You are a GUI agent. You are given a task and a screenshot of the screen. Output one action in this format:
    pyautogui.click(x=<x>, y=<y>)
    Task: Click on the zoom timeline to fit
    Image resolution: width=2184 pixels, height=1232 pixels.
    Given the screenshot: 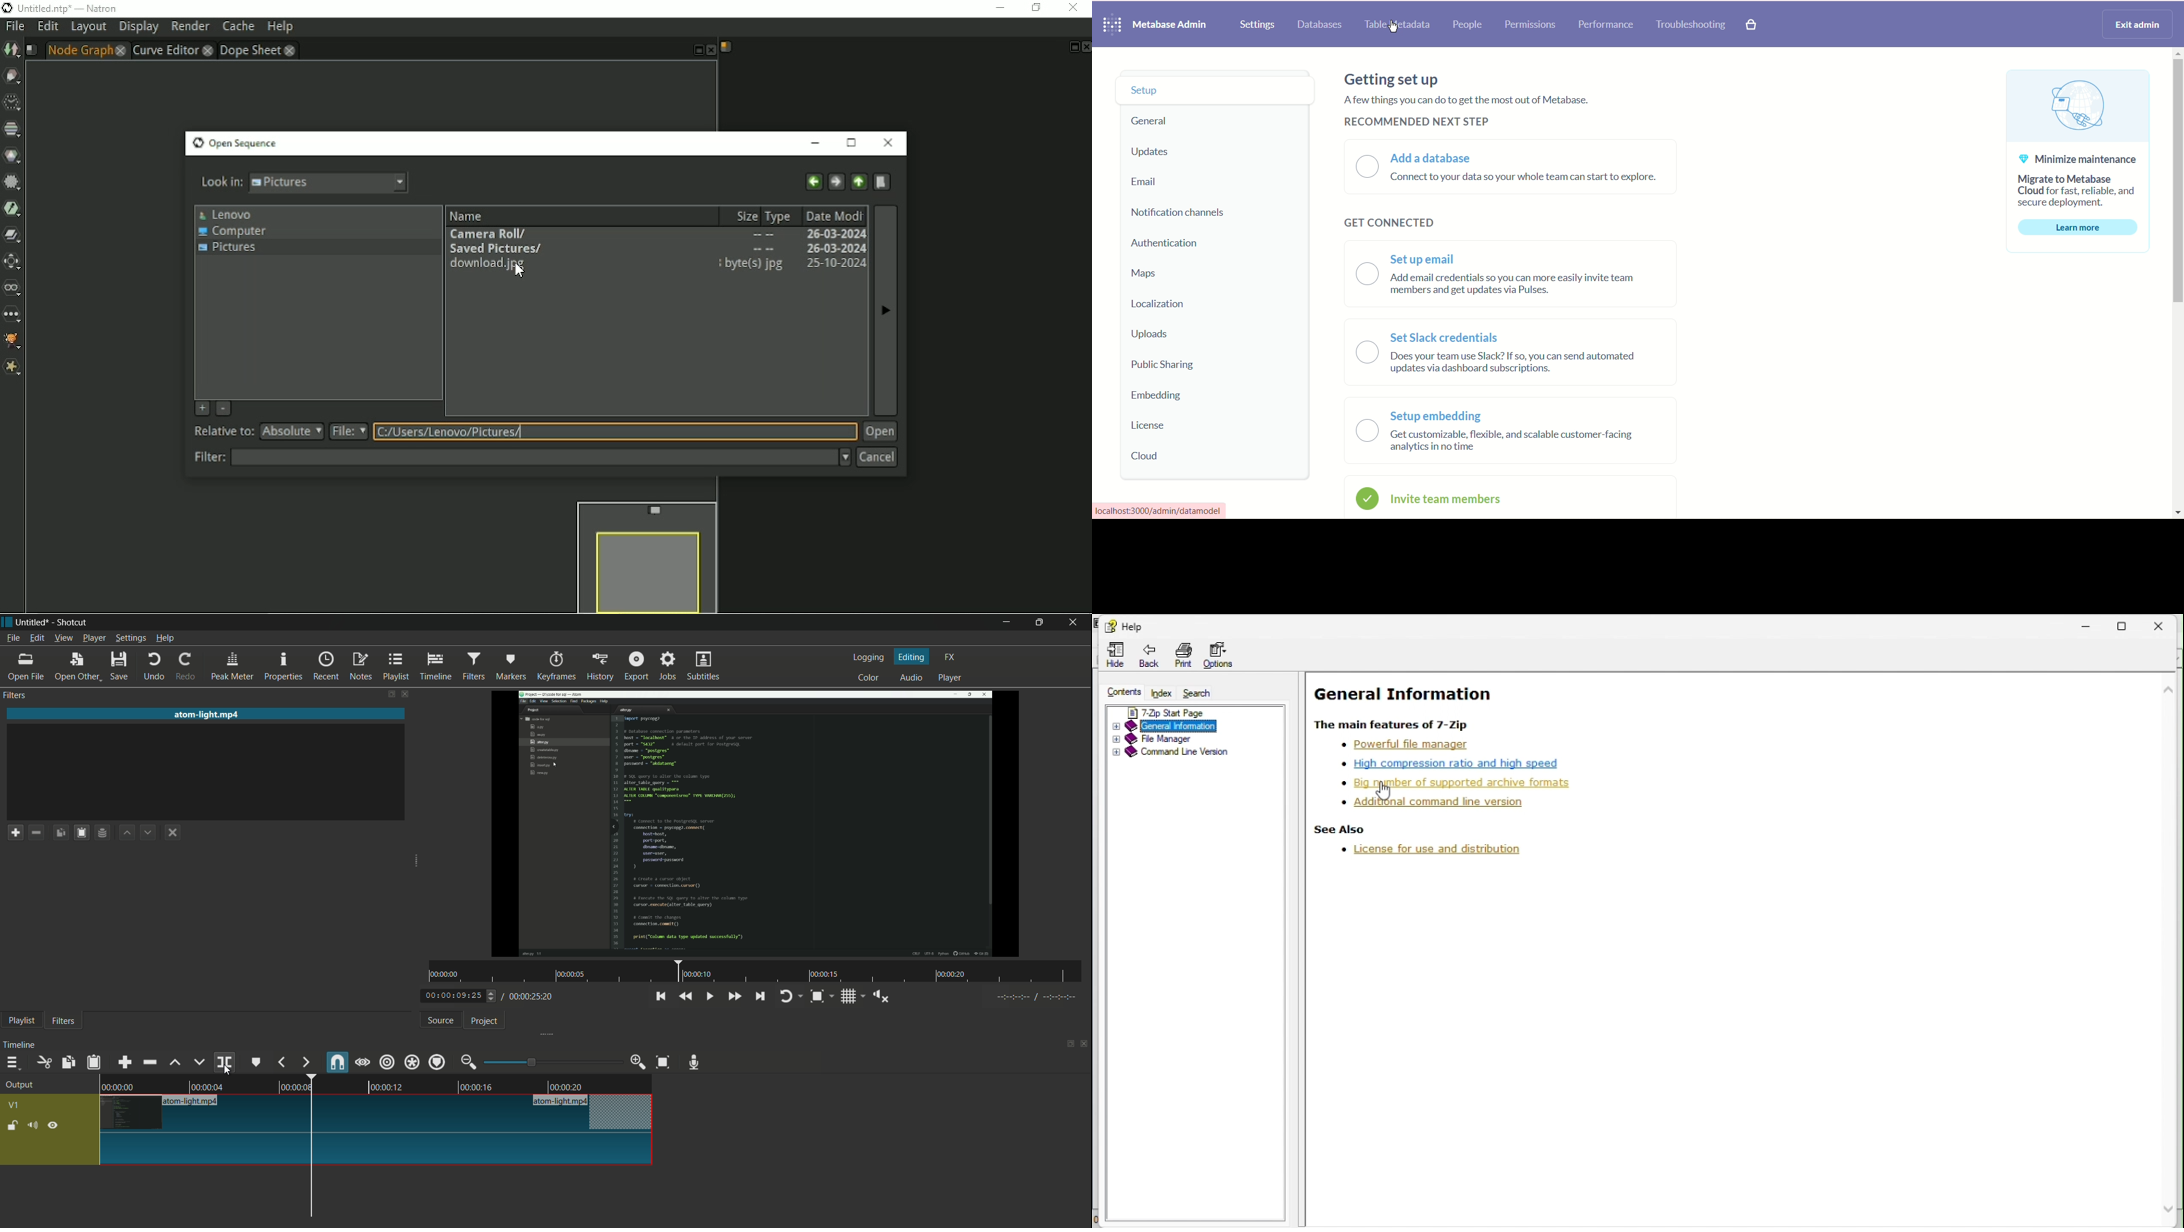 What is the action you would take?
    pyautogui.click(x=823, y=996)
    